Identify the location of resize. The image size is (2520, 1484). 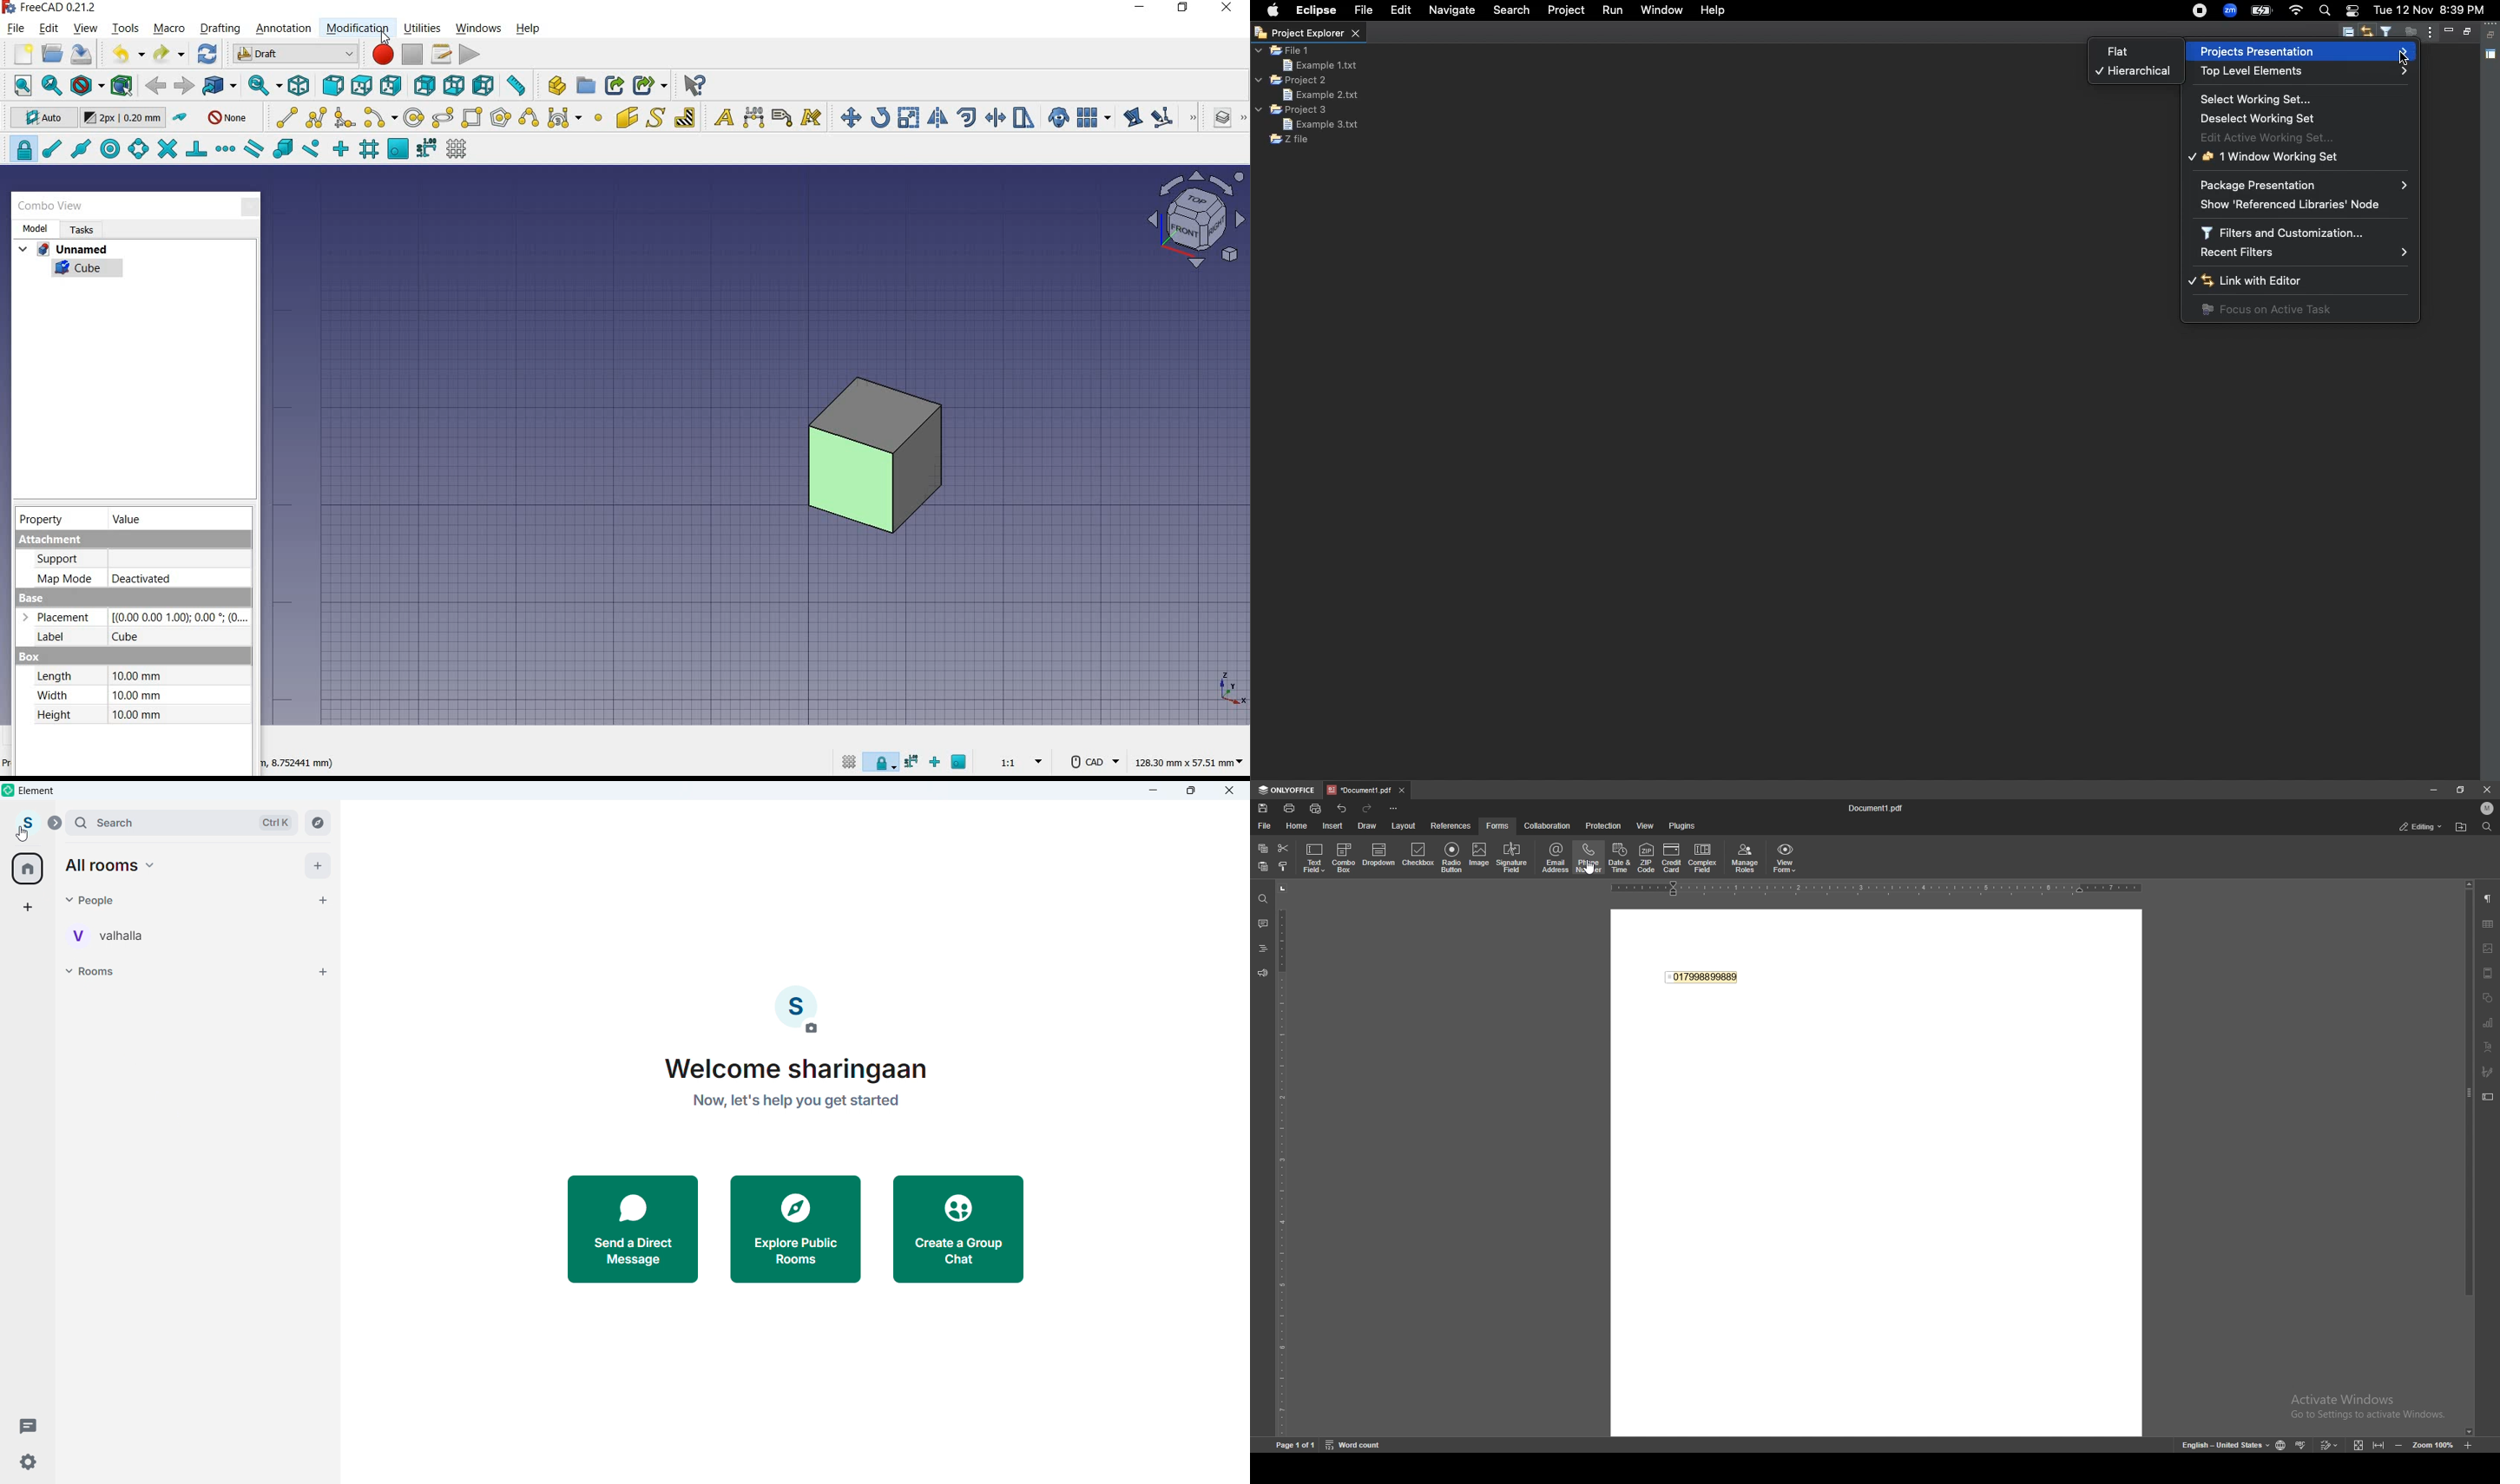
(2462, 790).